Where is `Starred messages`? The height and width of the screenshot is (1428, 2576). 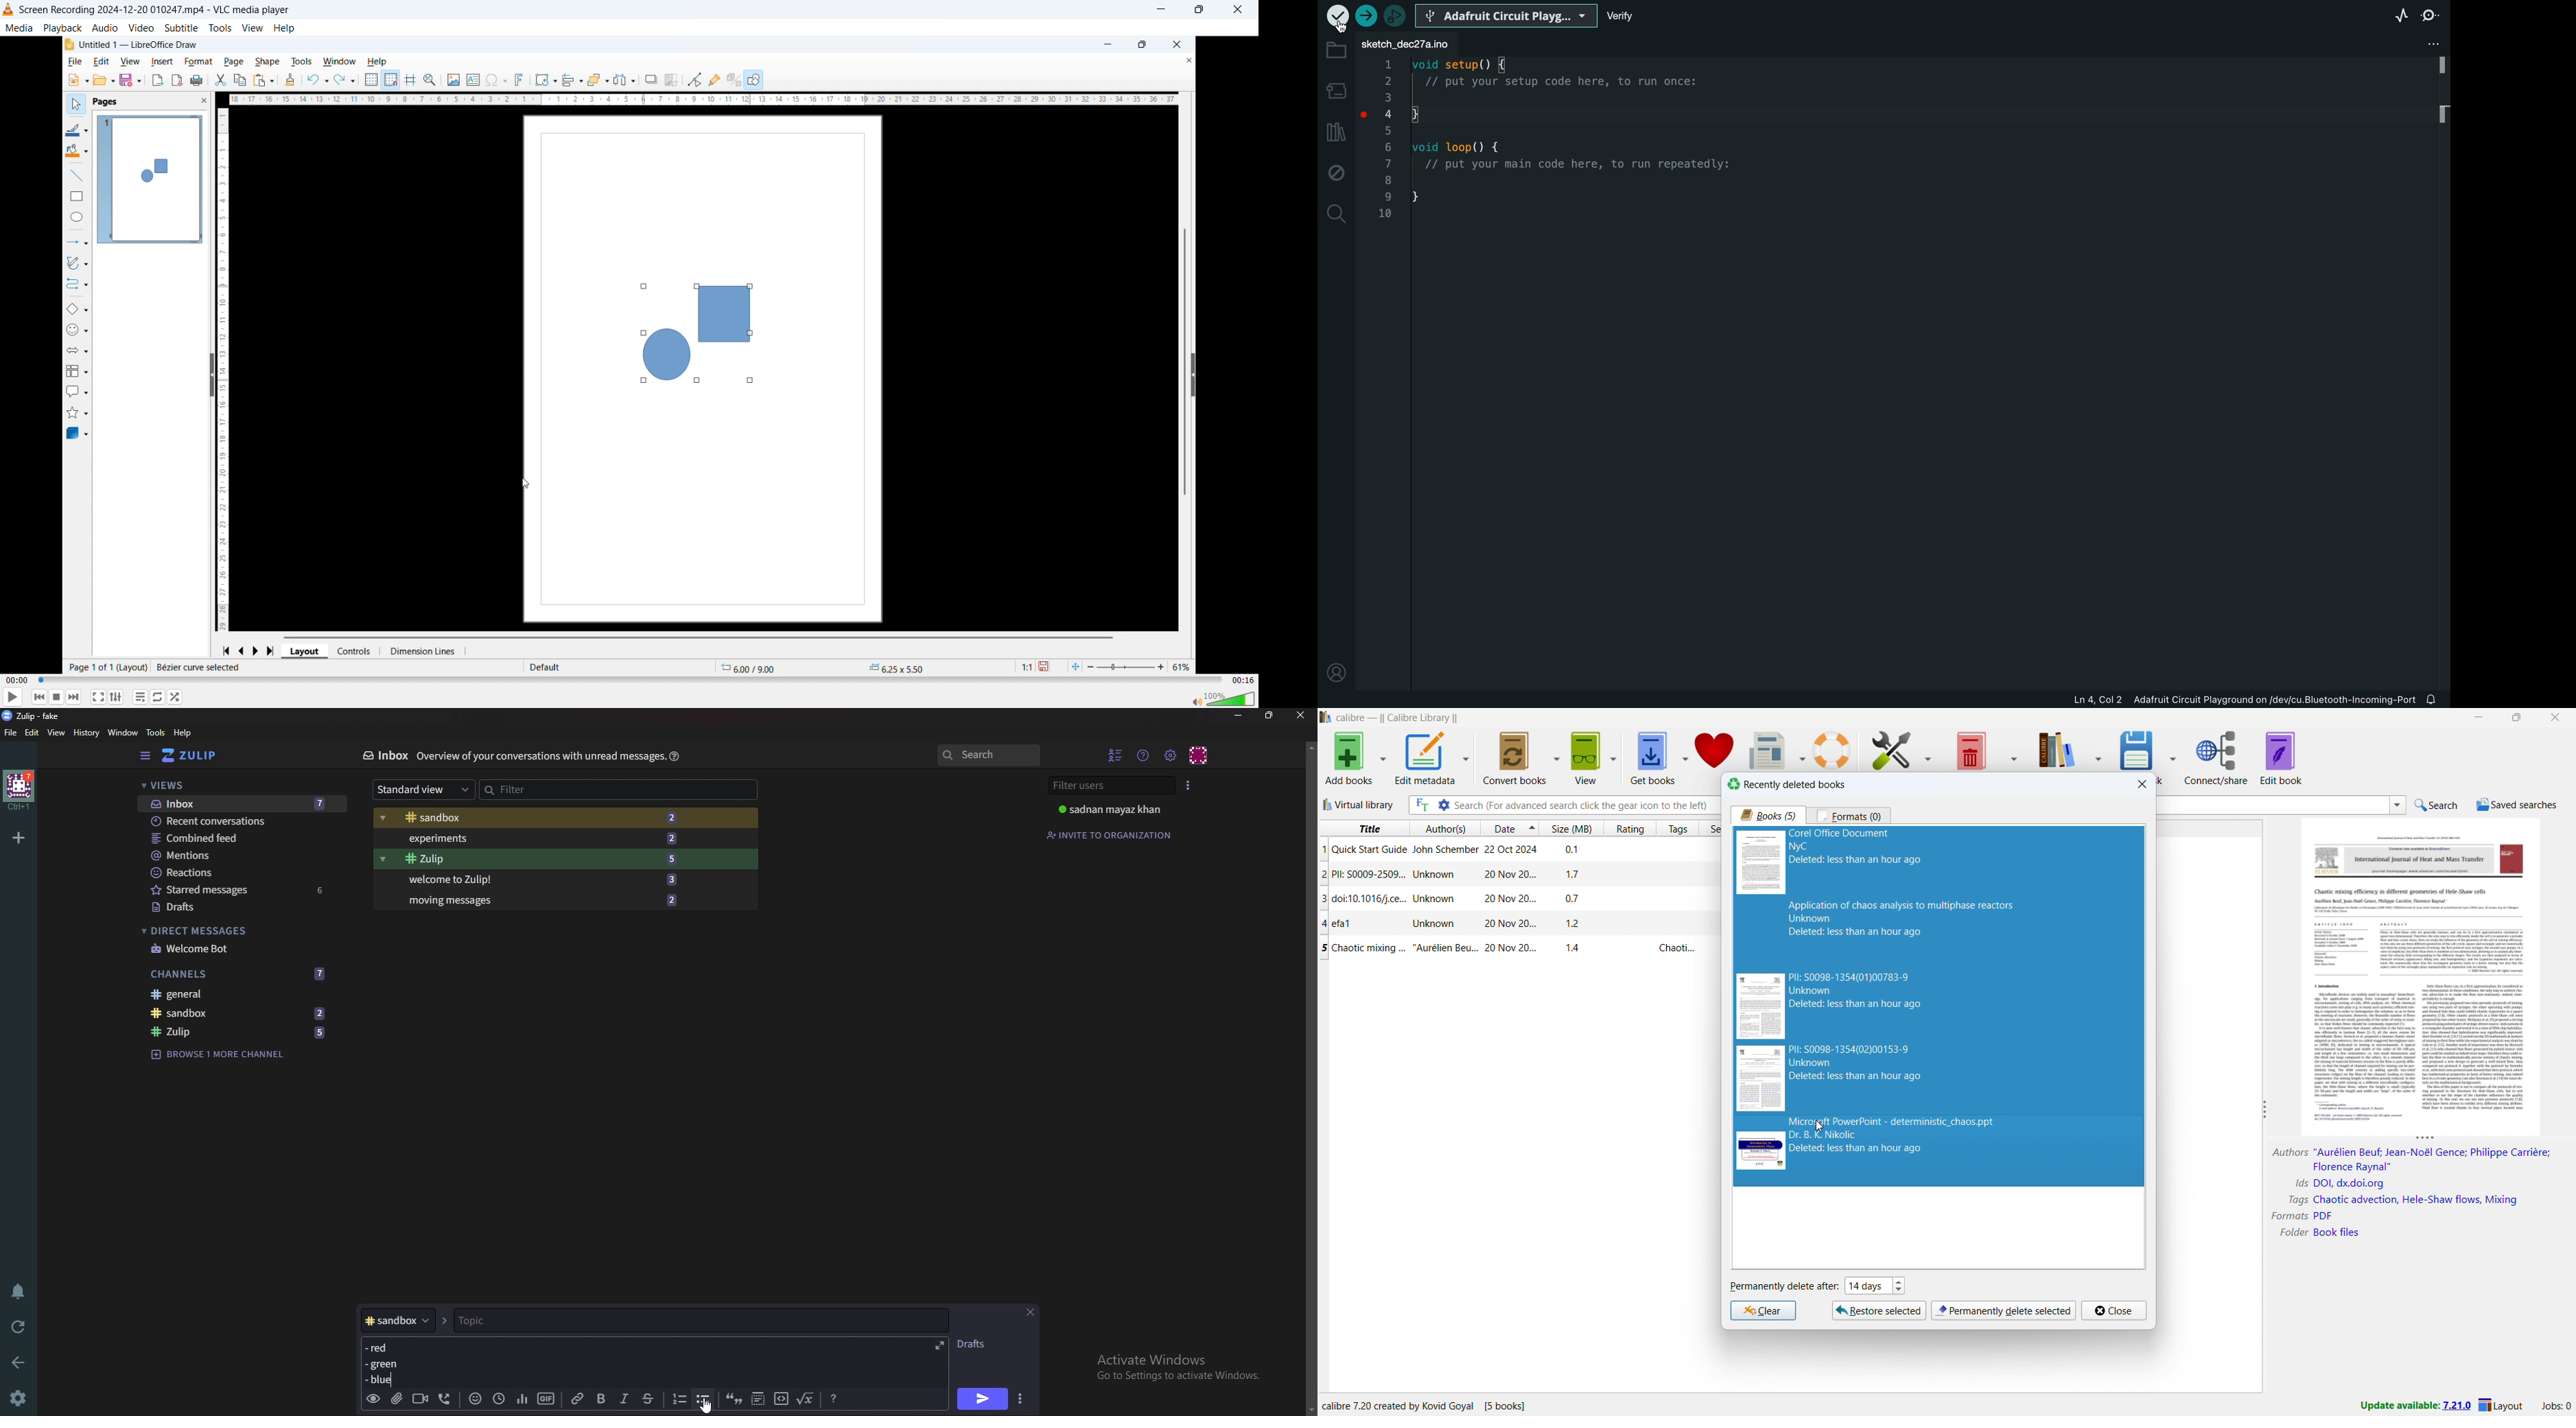 Starred messages is located at coordinates (242, 889).